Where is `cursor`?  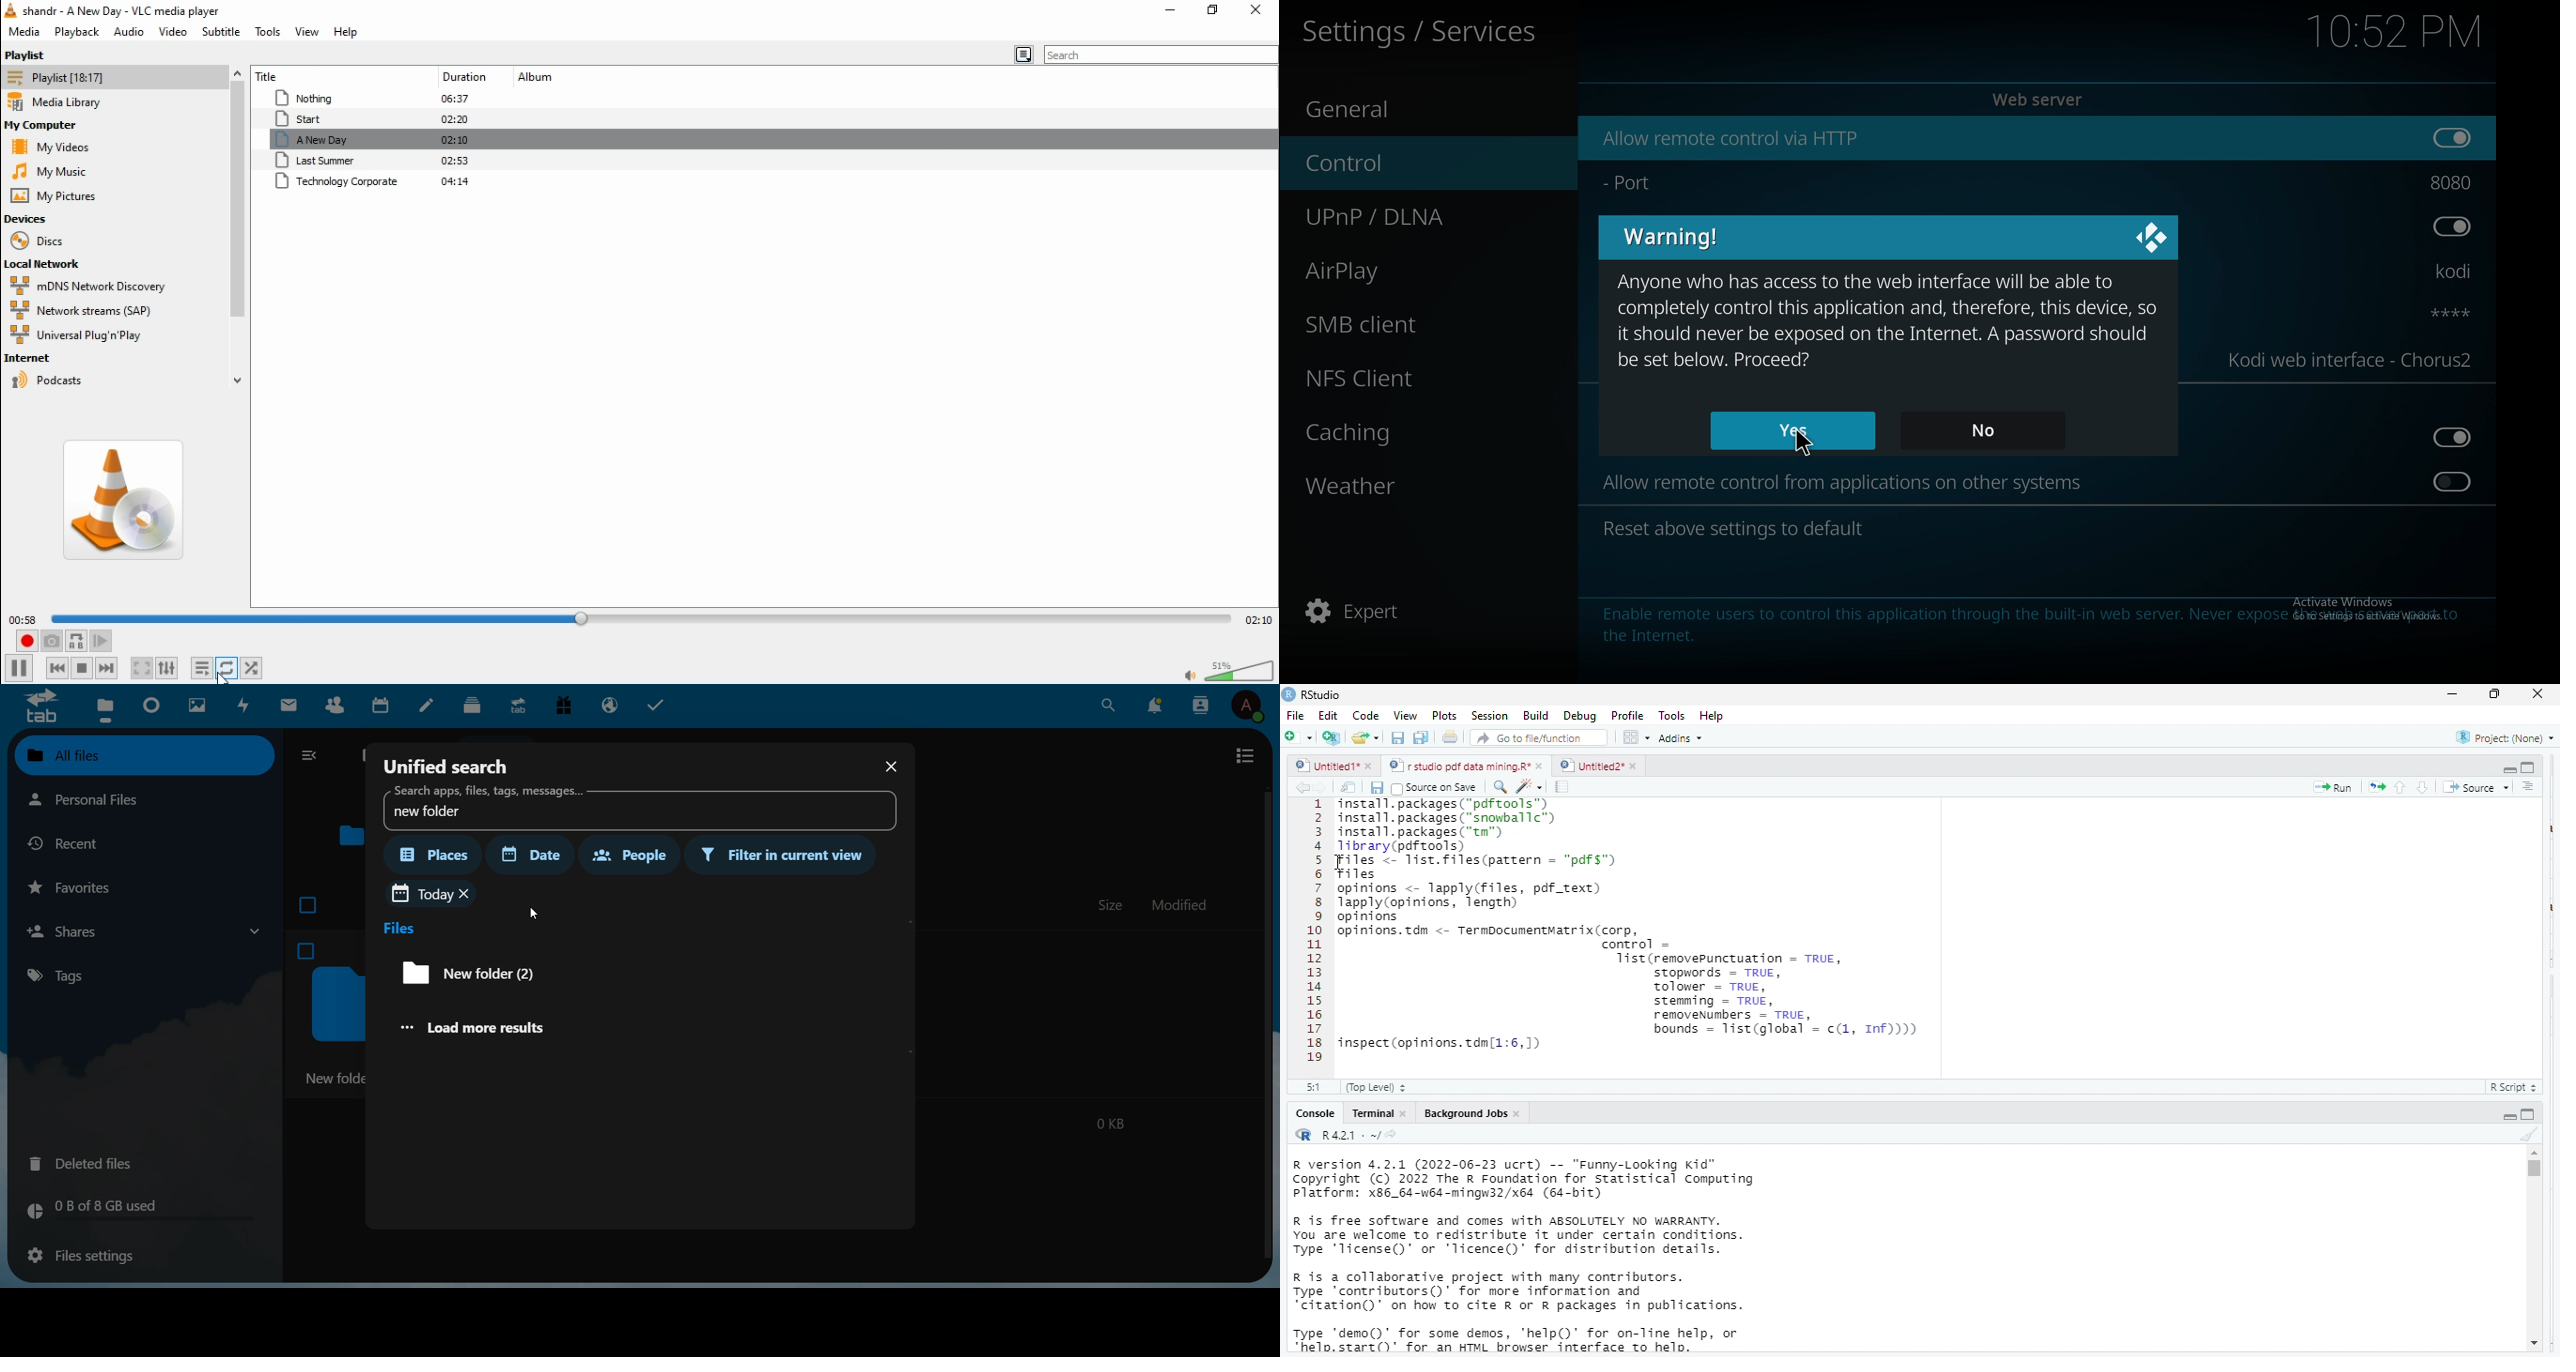
cursor is located at coordinates (1806, 442).